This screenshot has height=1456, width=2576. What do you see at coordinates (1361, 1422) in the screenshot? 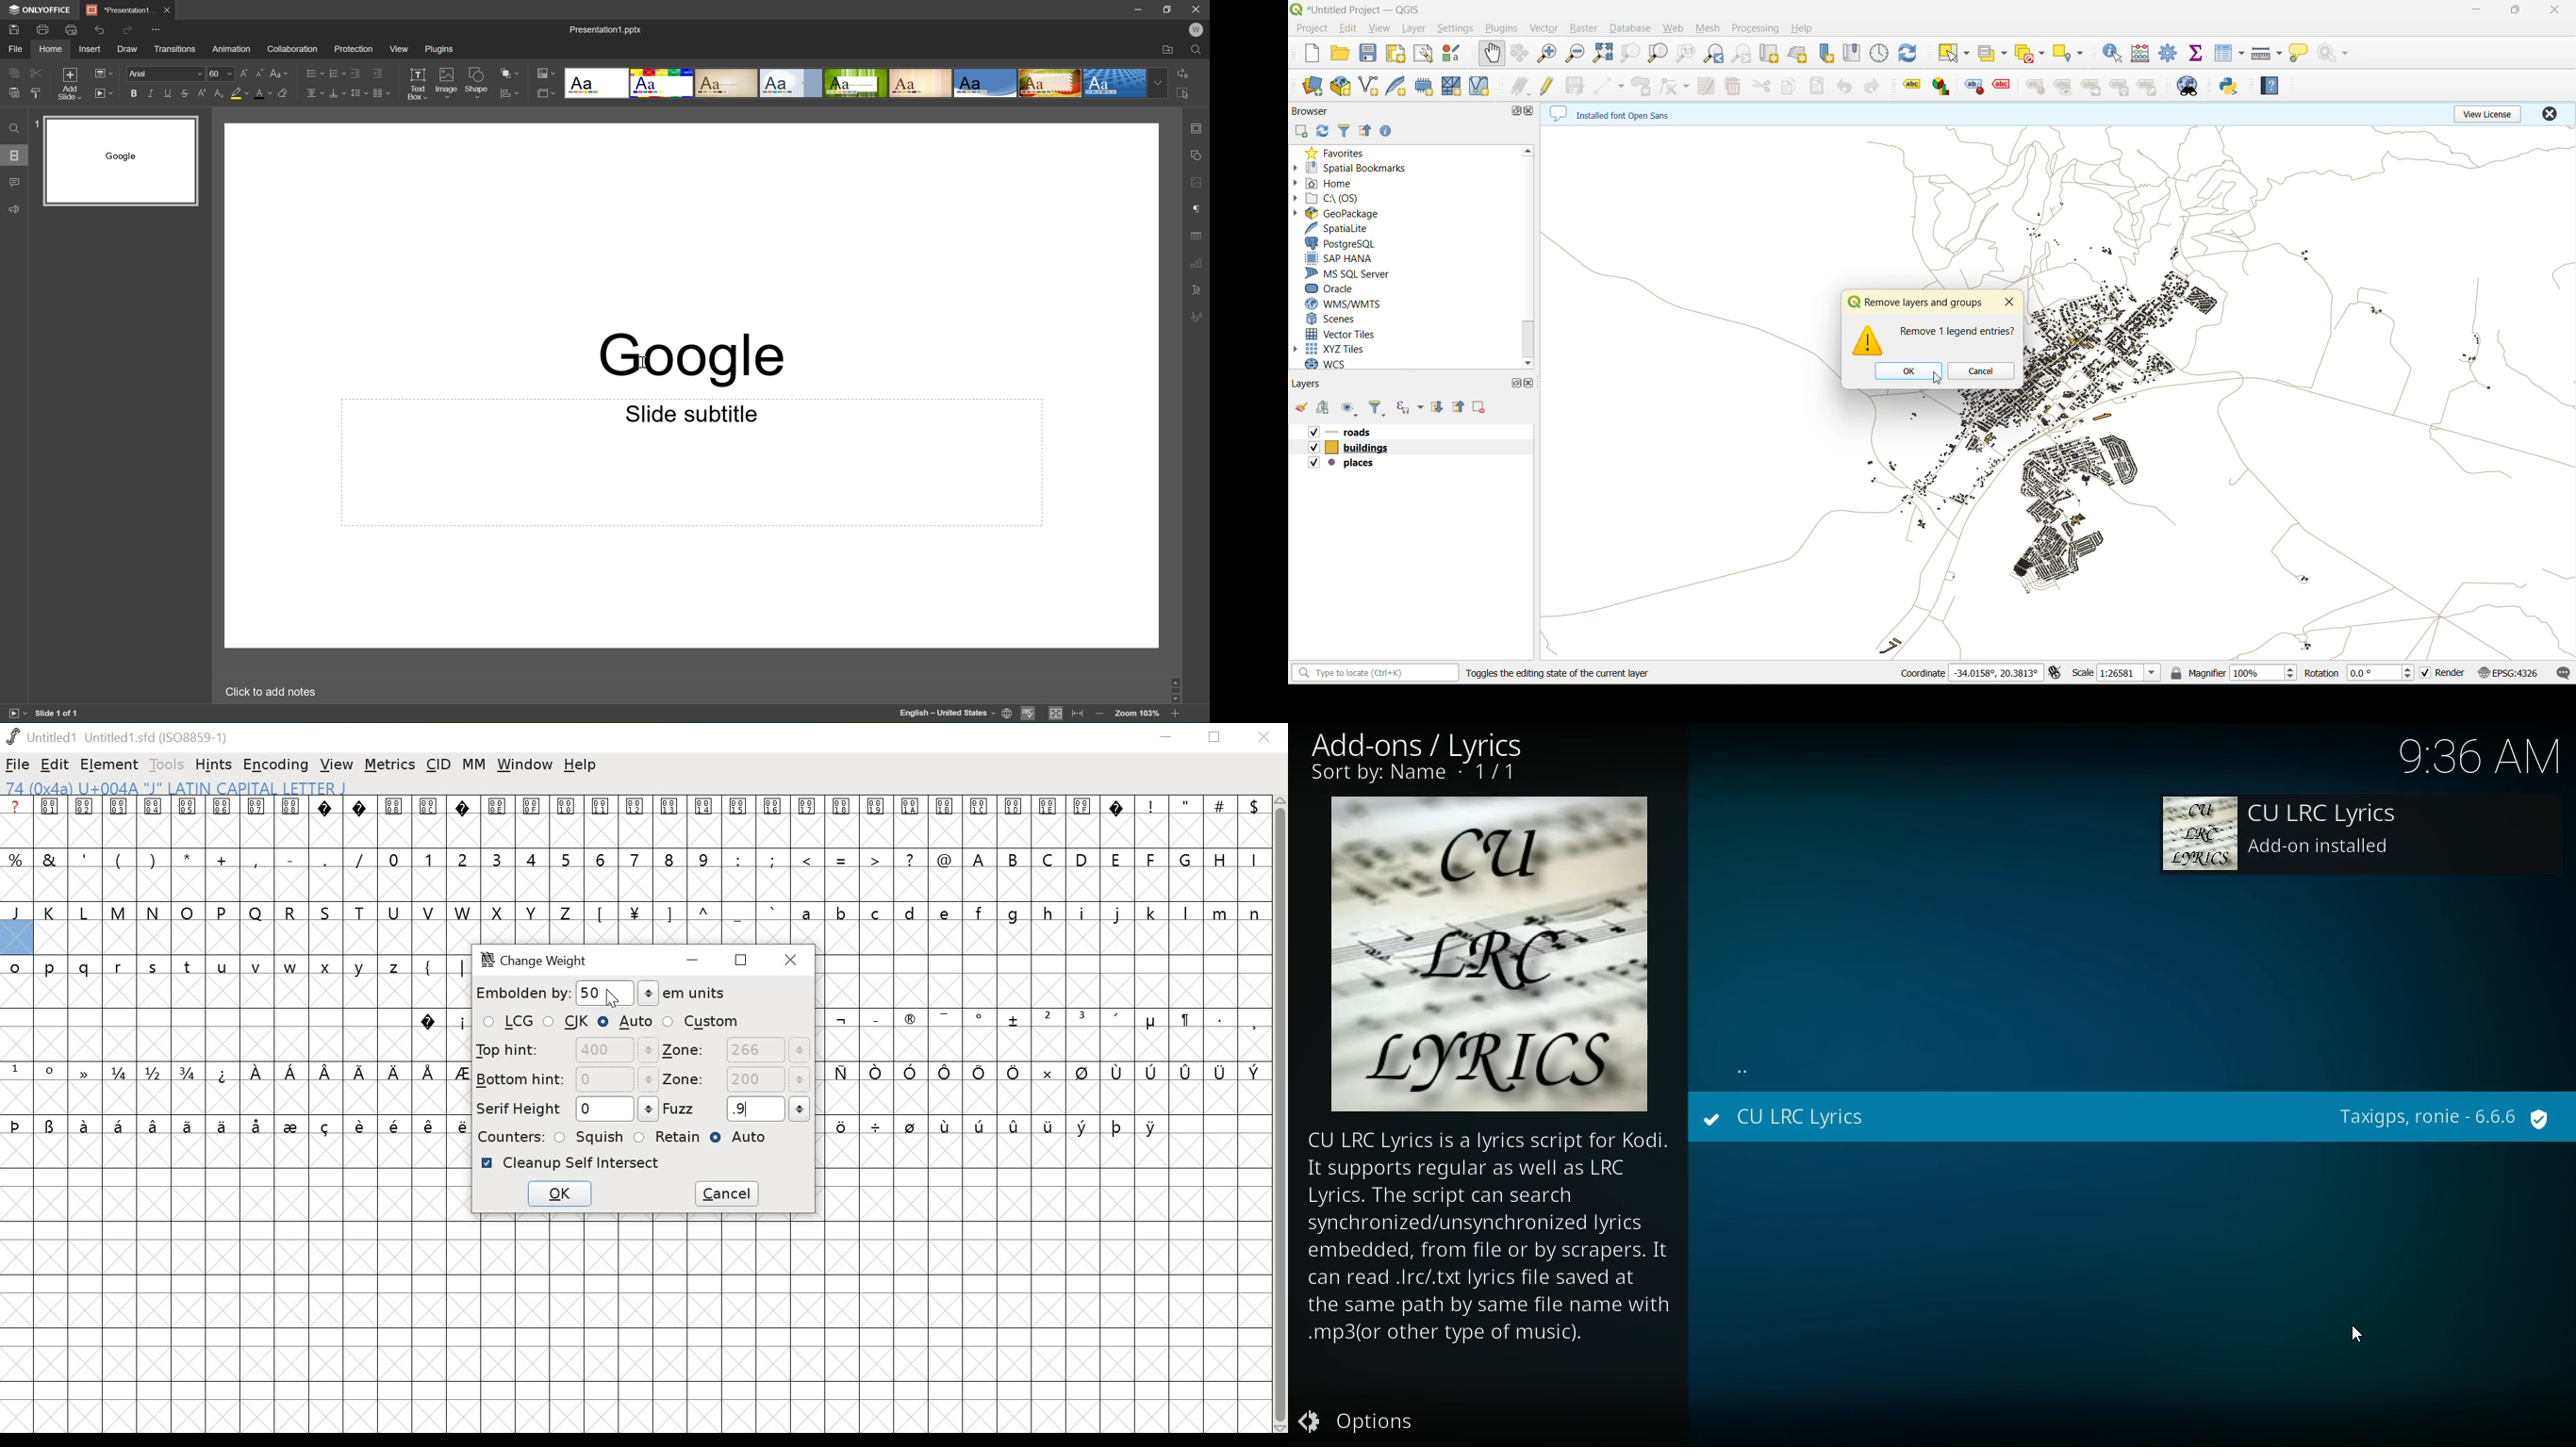
I see `Options` at bounding box center [1361, 1422].